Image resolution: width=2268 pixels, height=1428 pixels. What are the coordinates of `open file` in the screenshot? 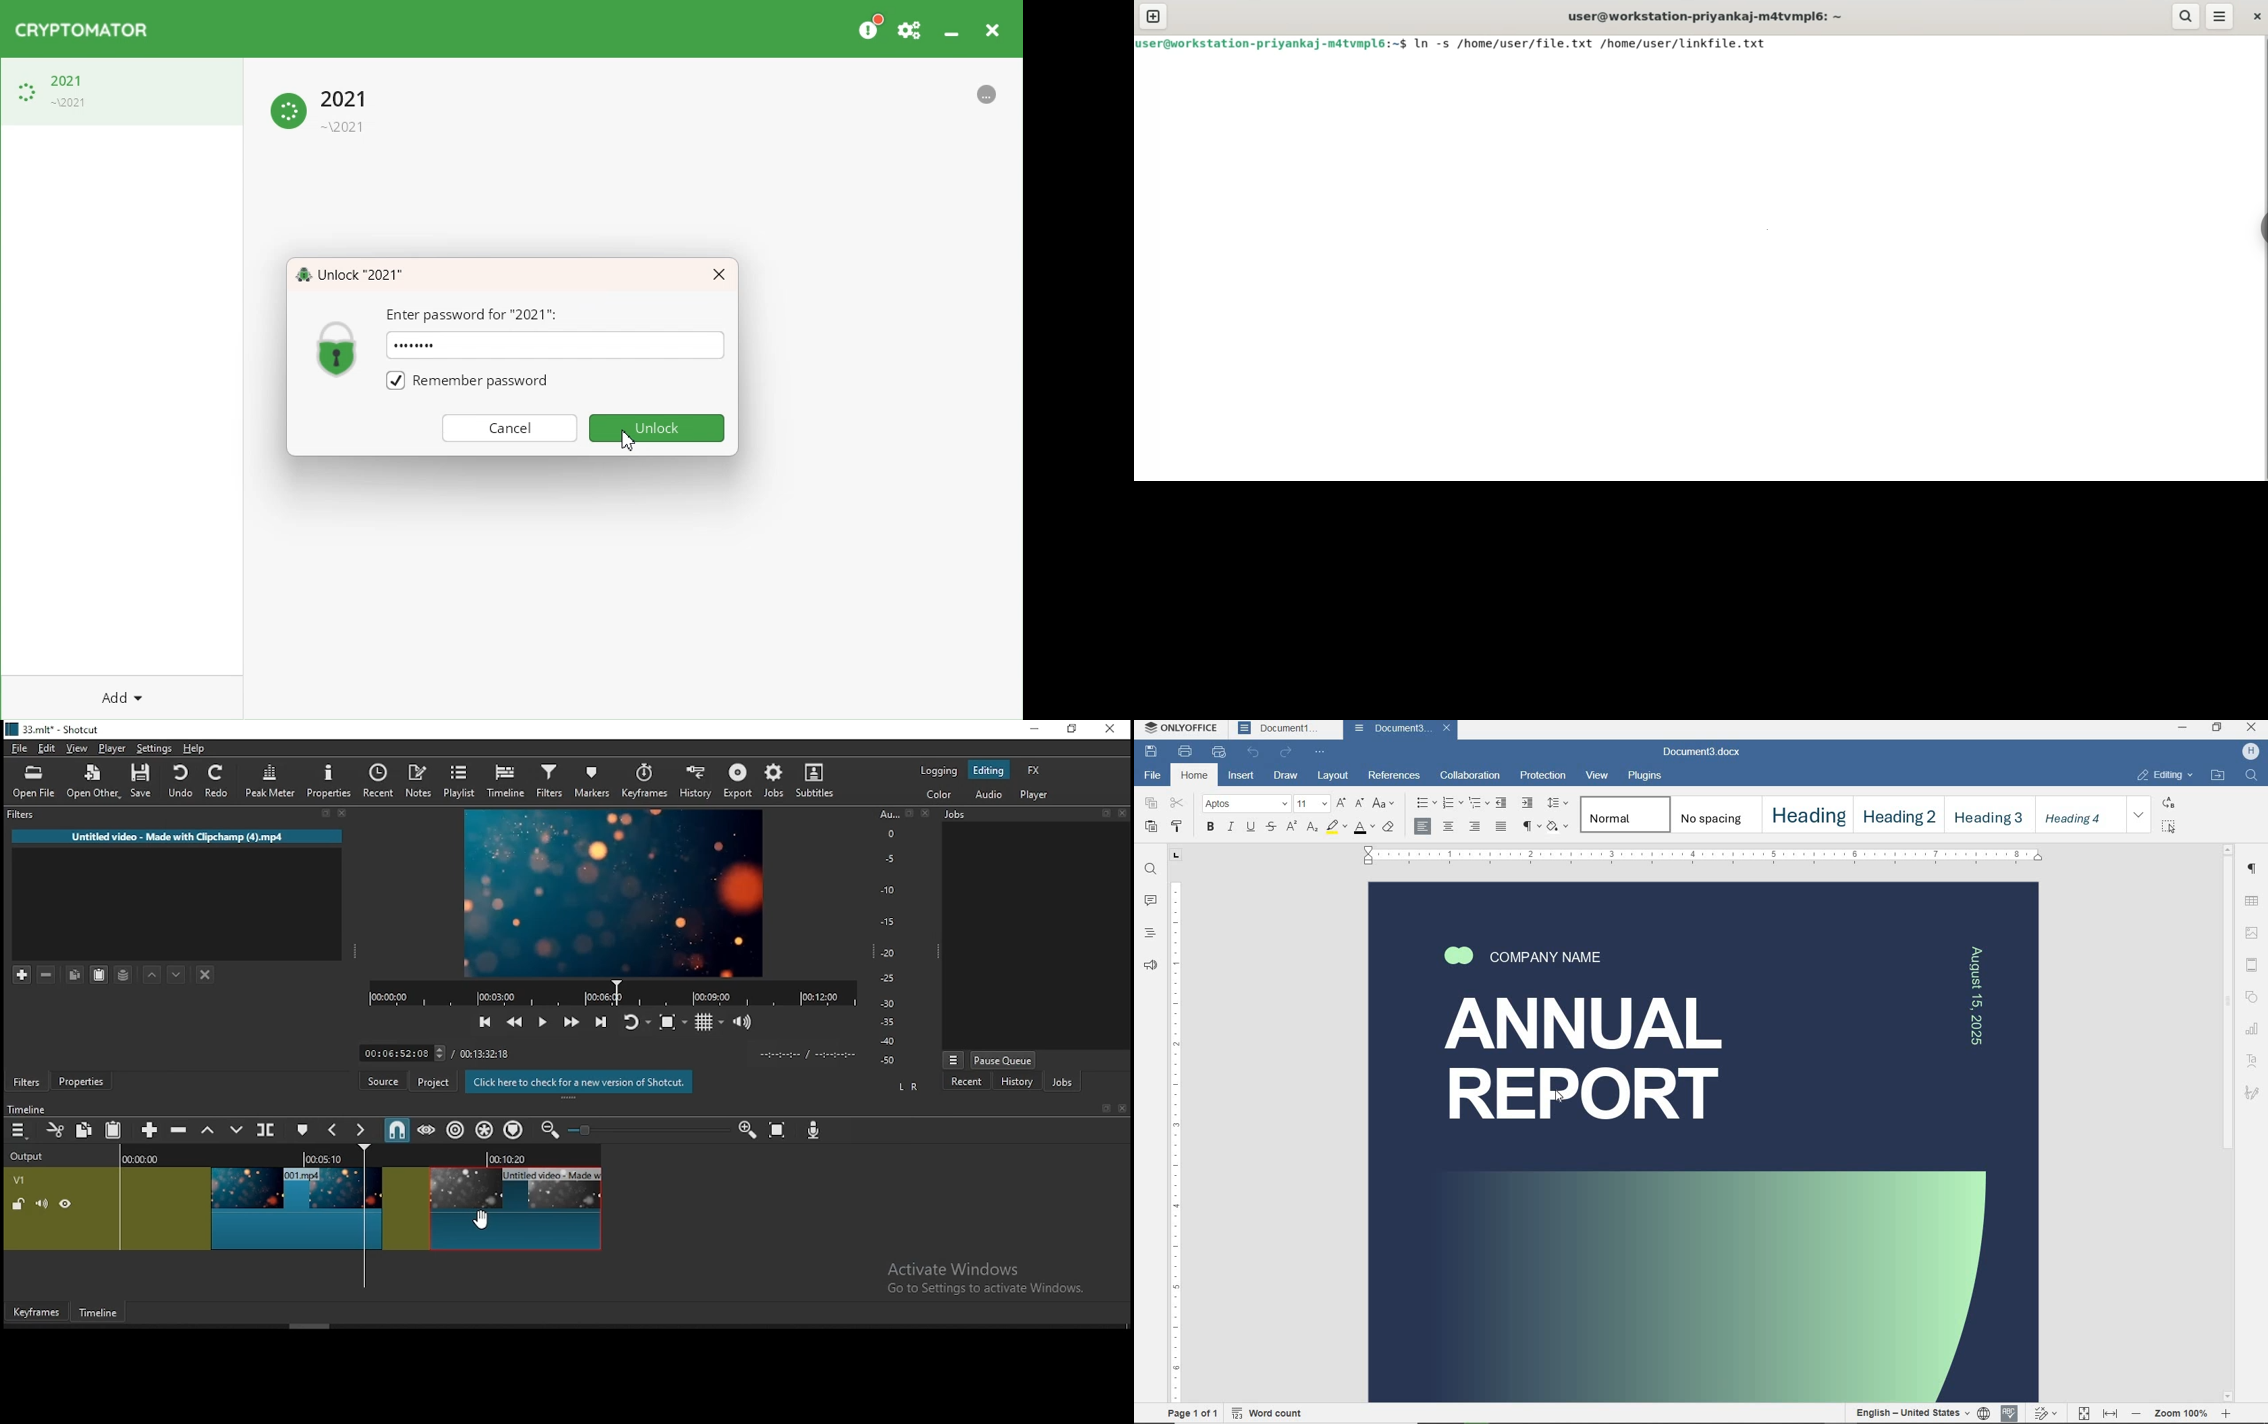 It's located at (35, 783).